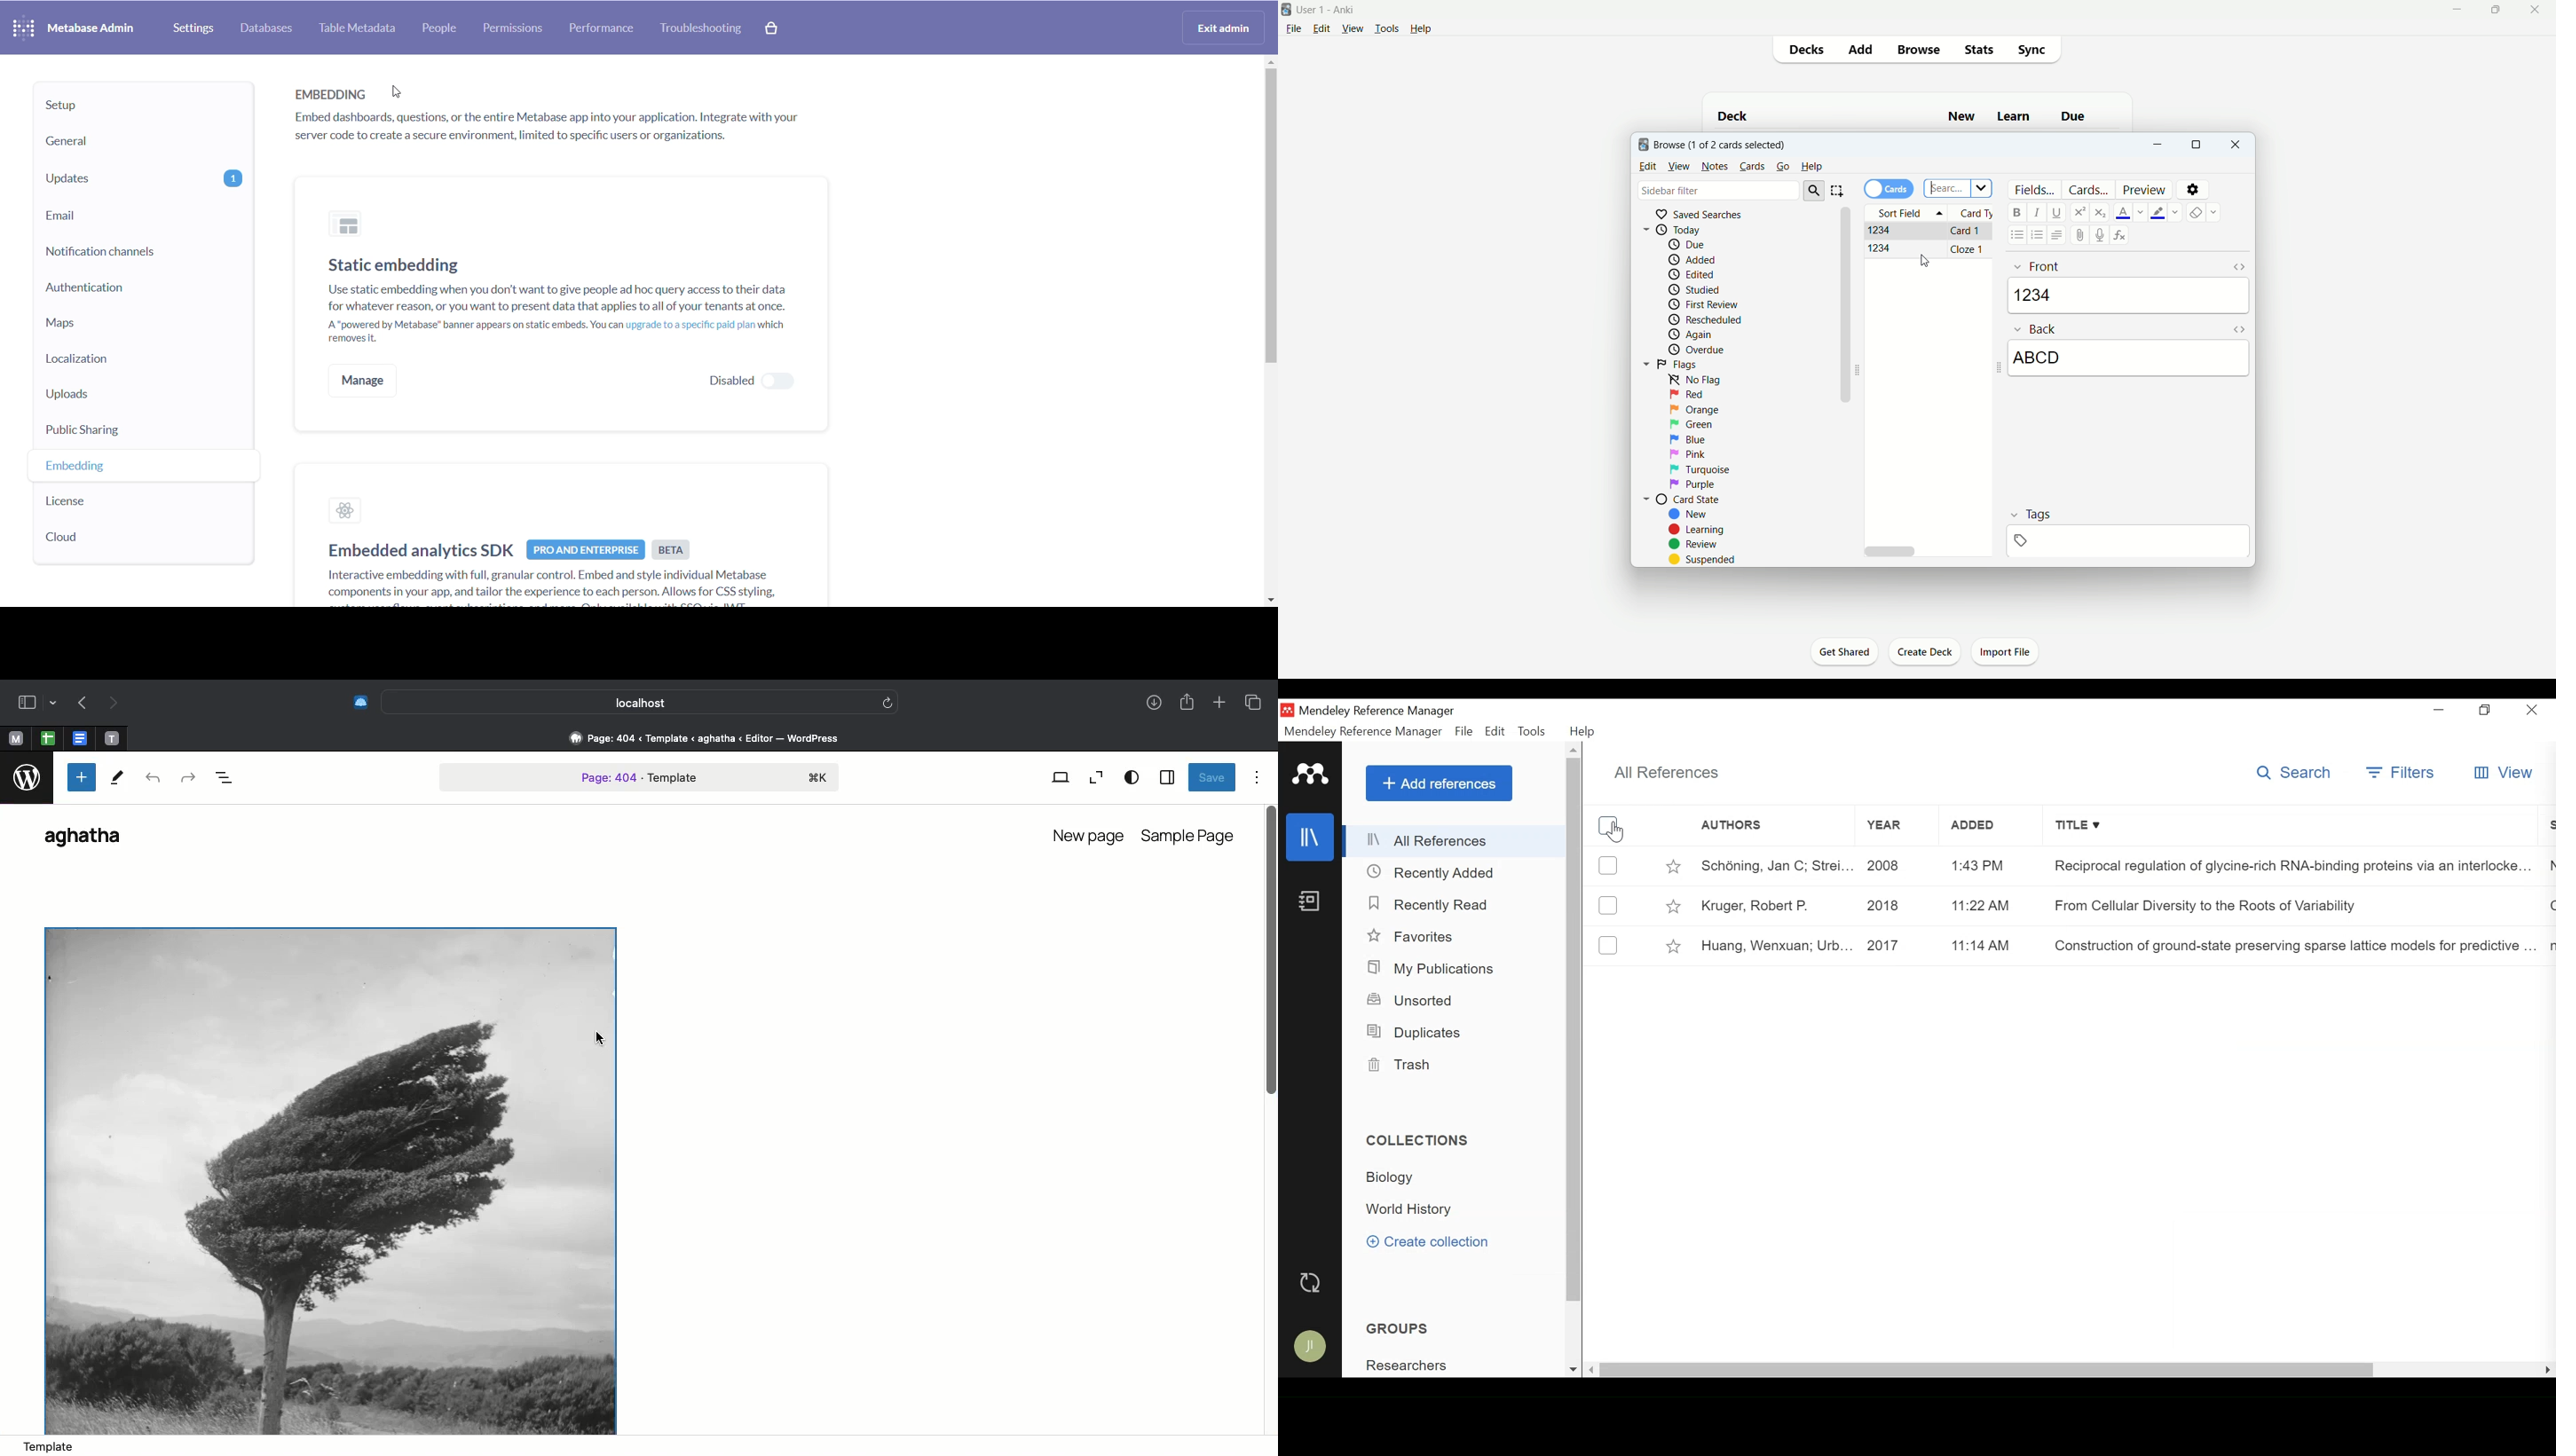 This screenshot has height=1456, width=2576. I want to click on cursor, so click(599, 1039).